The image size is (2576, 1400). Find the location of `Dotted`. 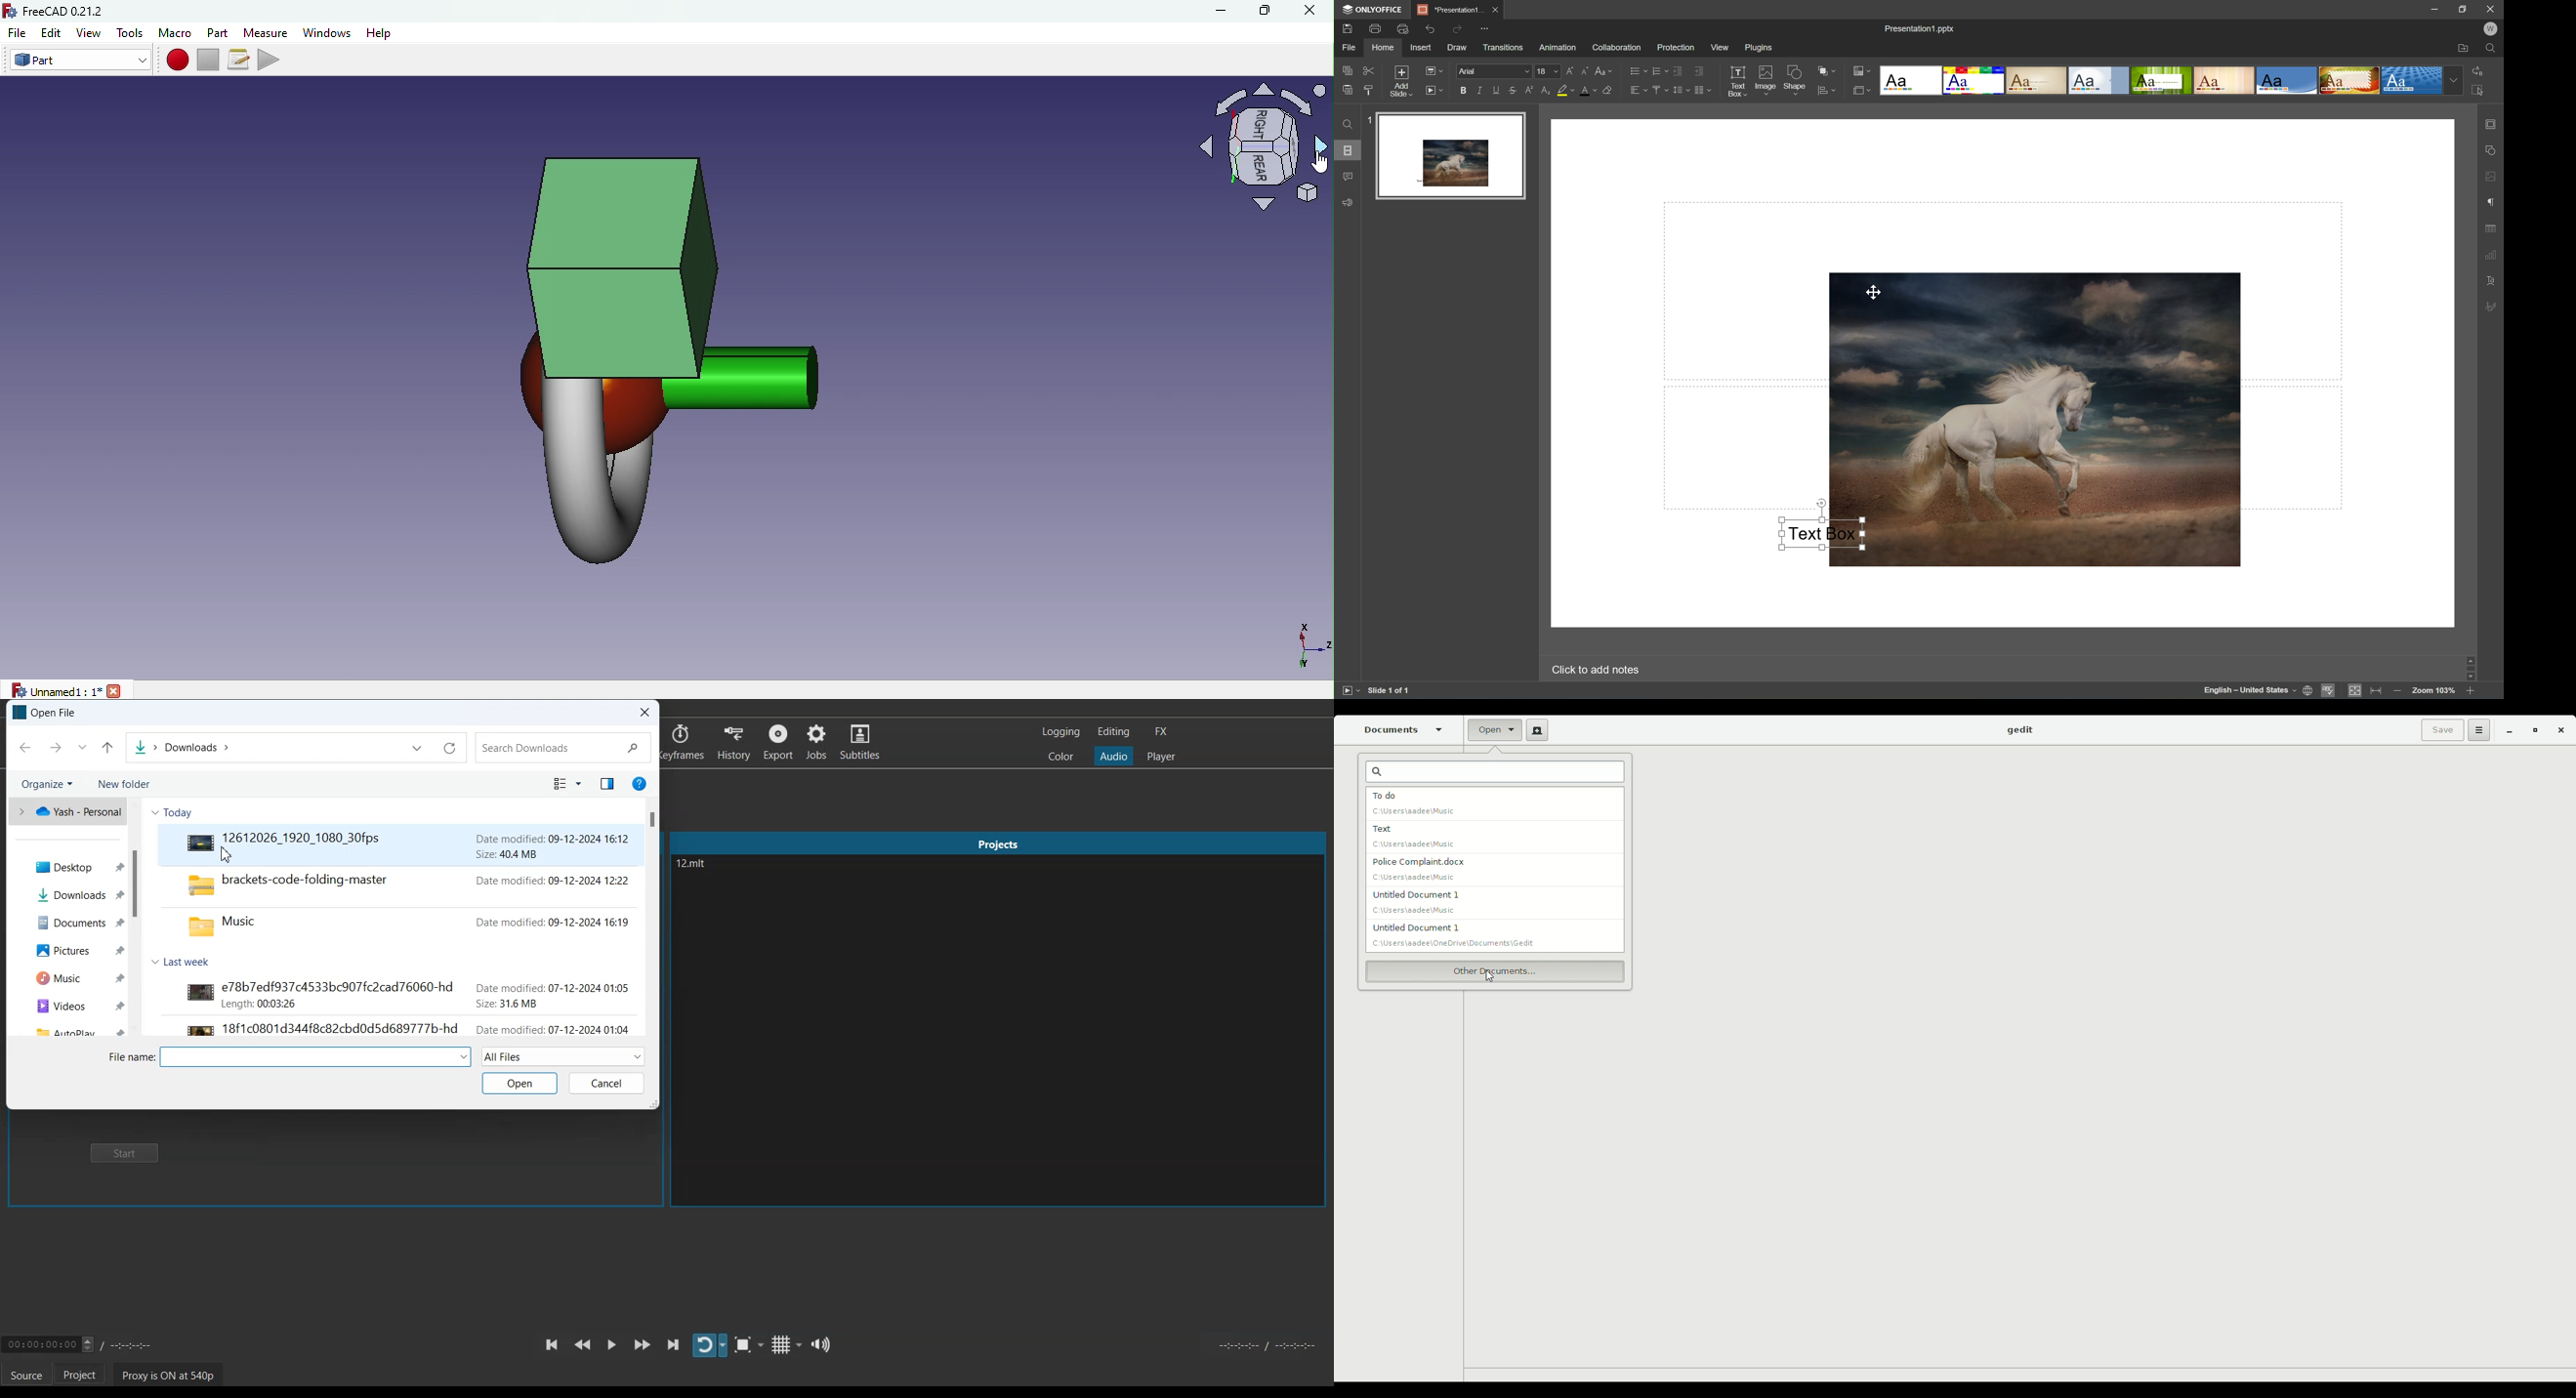

Dotted is located at coordinates (2411, 81).